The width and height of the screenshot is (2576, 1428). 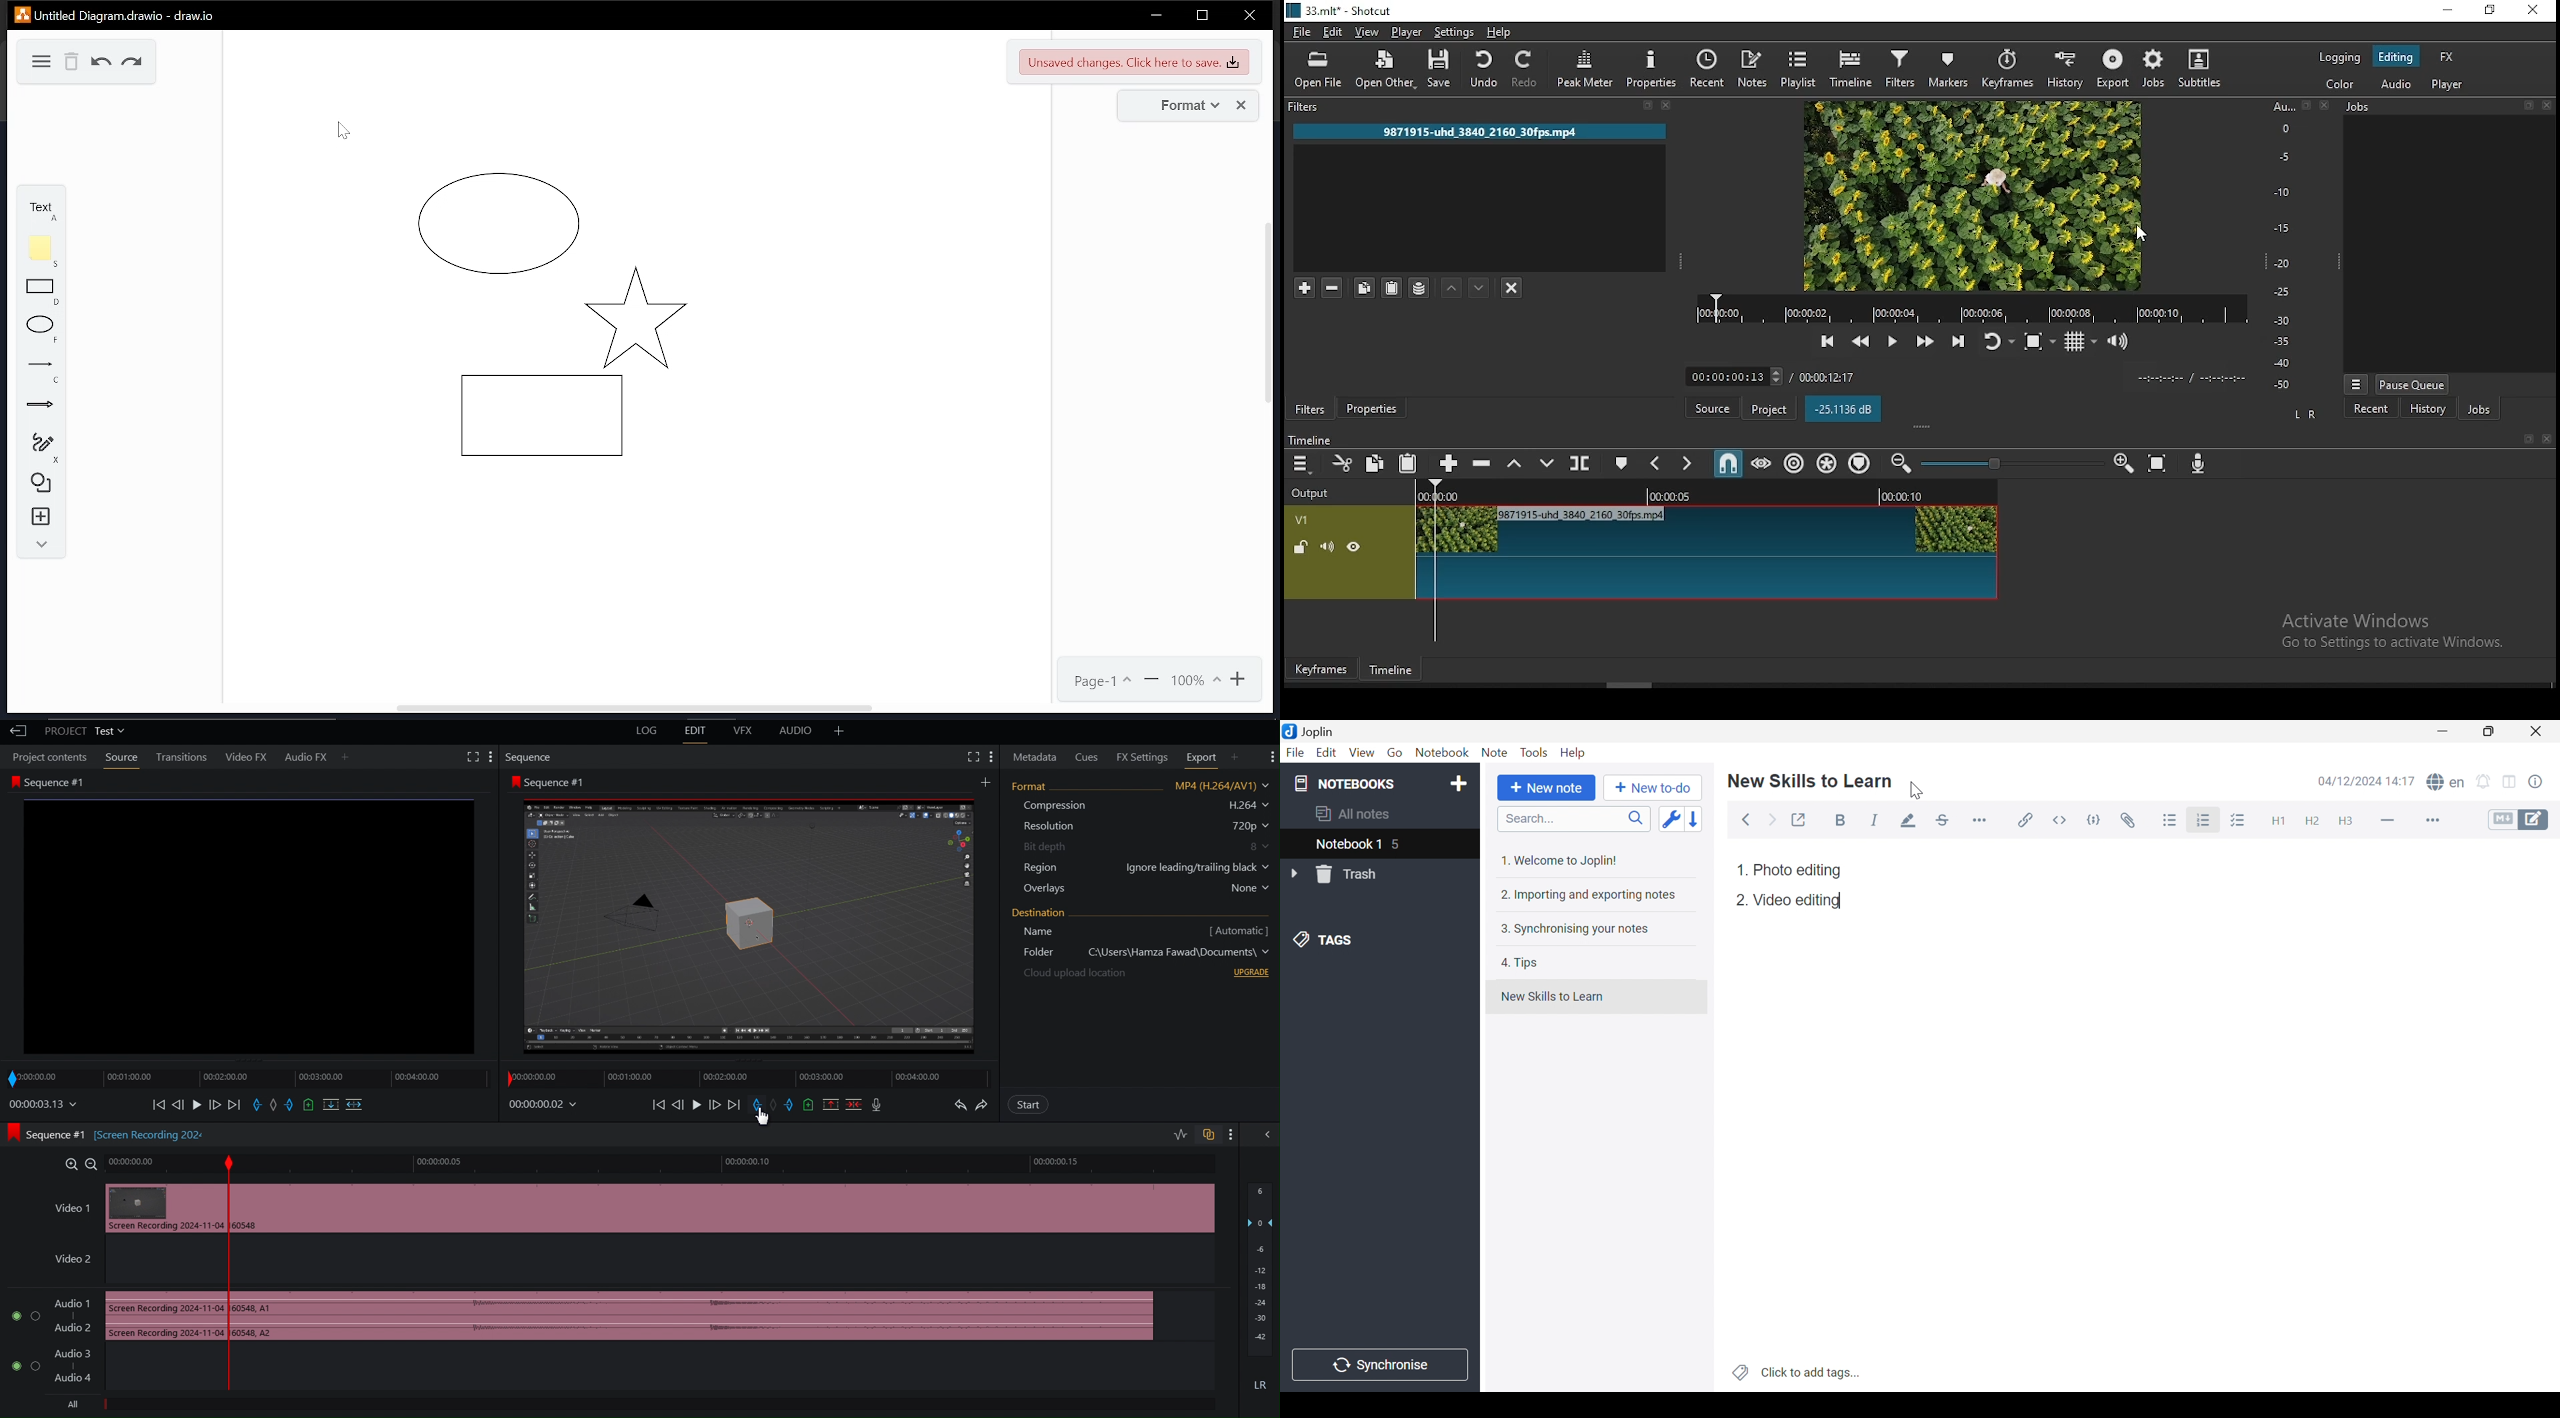 I want to click on insert, so click(x=42, y=517).